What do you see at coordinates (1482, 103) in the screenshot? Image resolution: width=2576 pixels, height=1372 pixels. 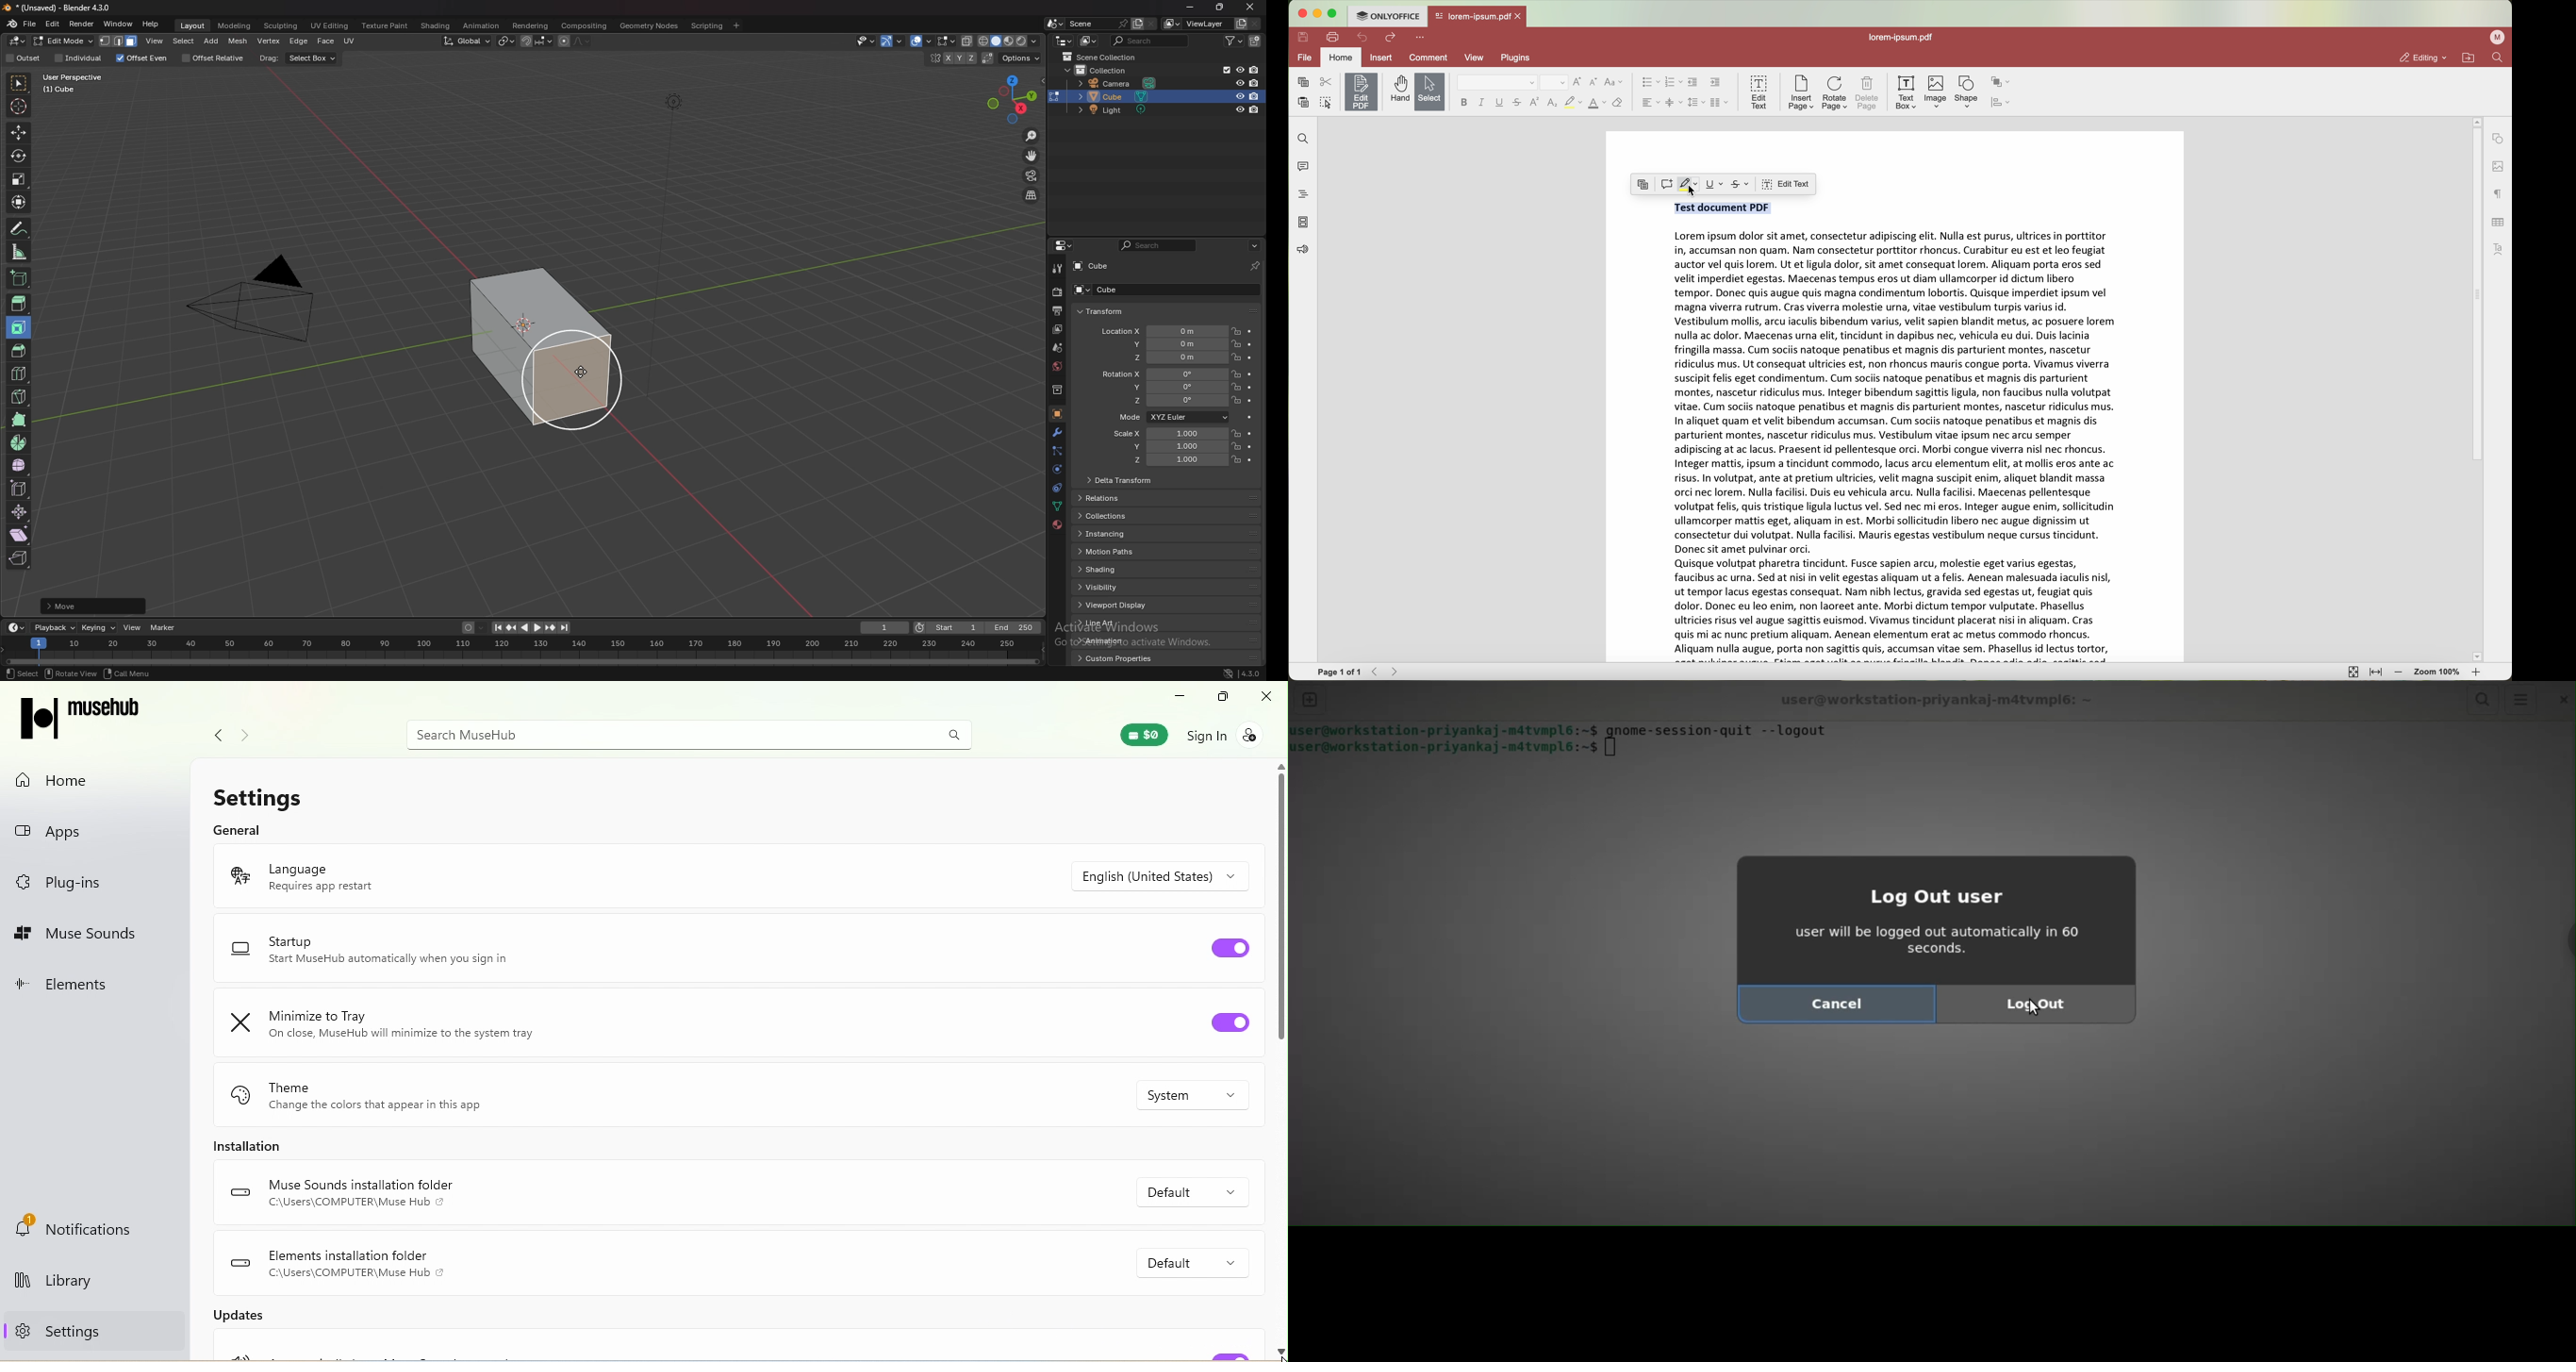 I see `italic` at bounding box center [1482, 103].